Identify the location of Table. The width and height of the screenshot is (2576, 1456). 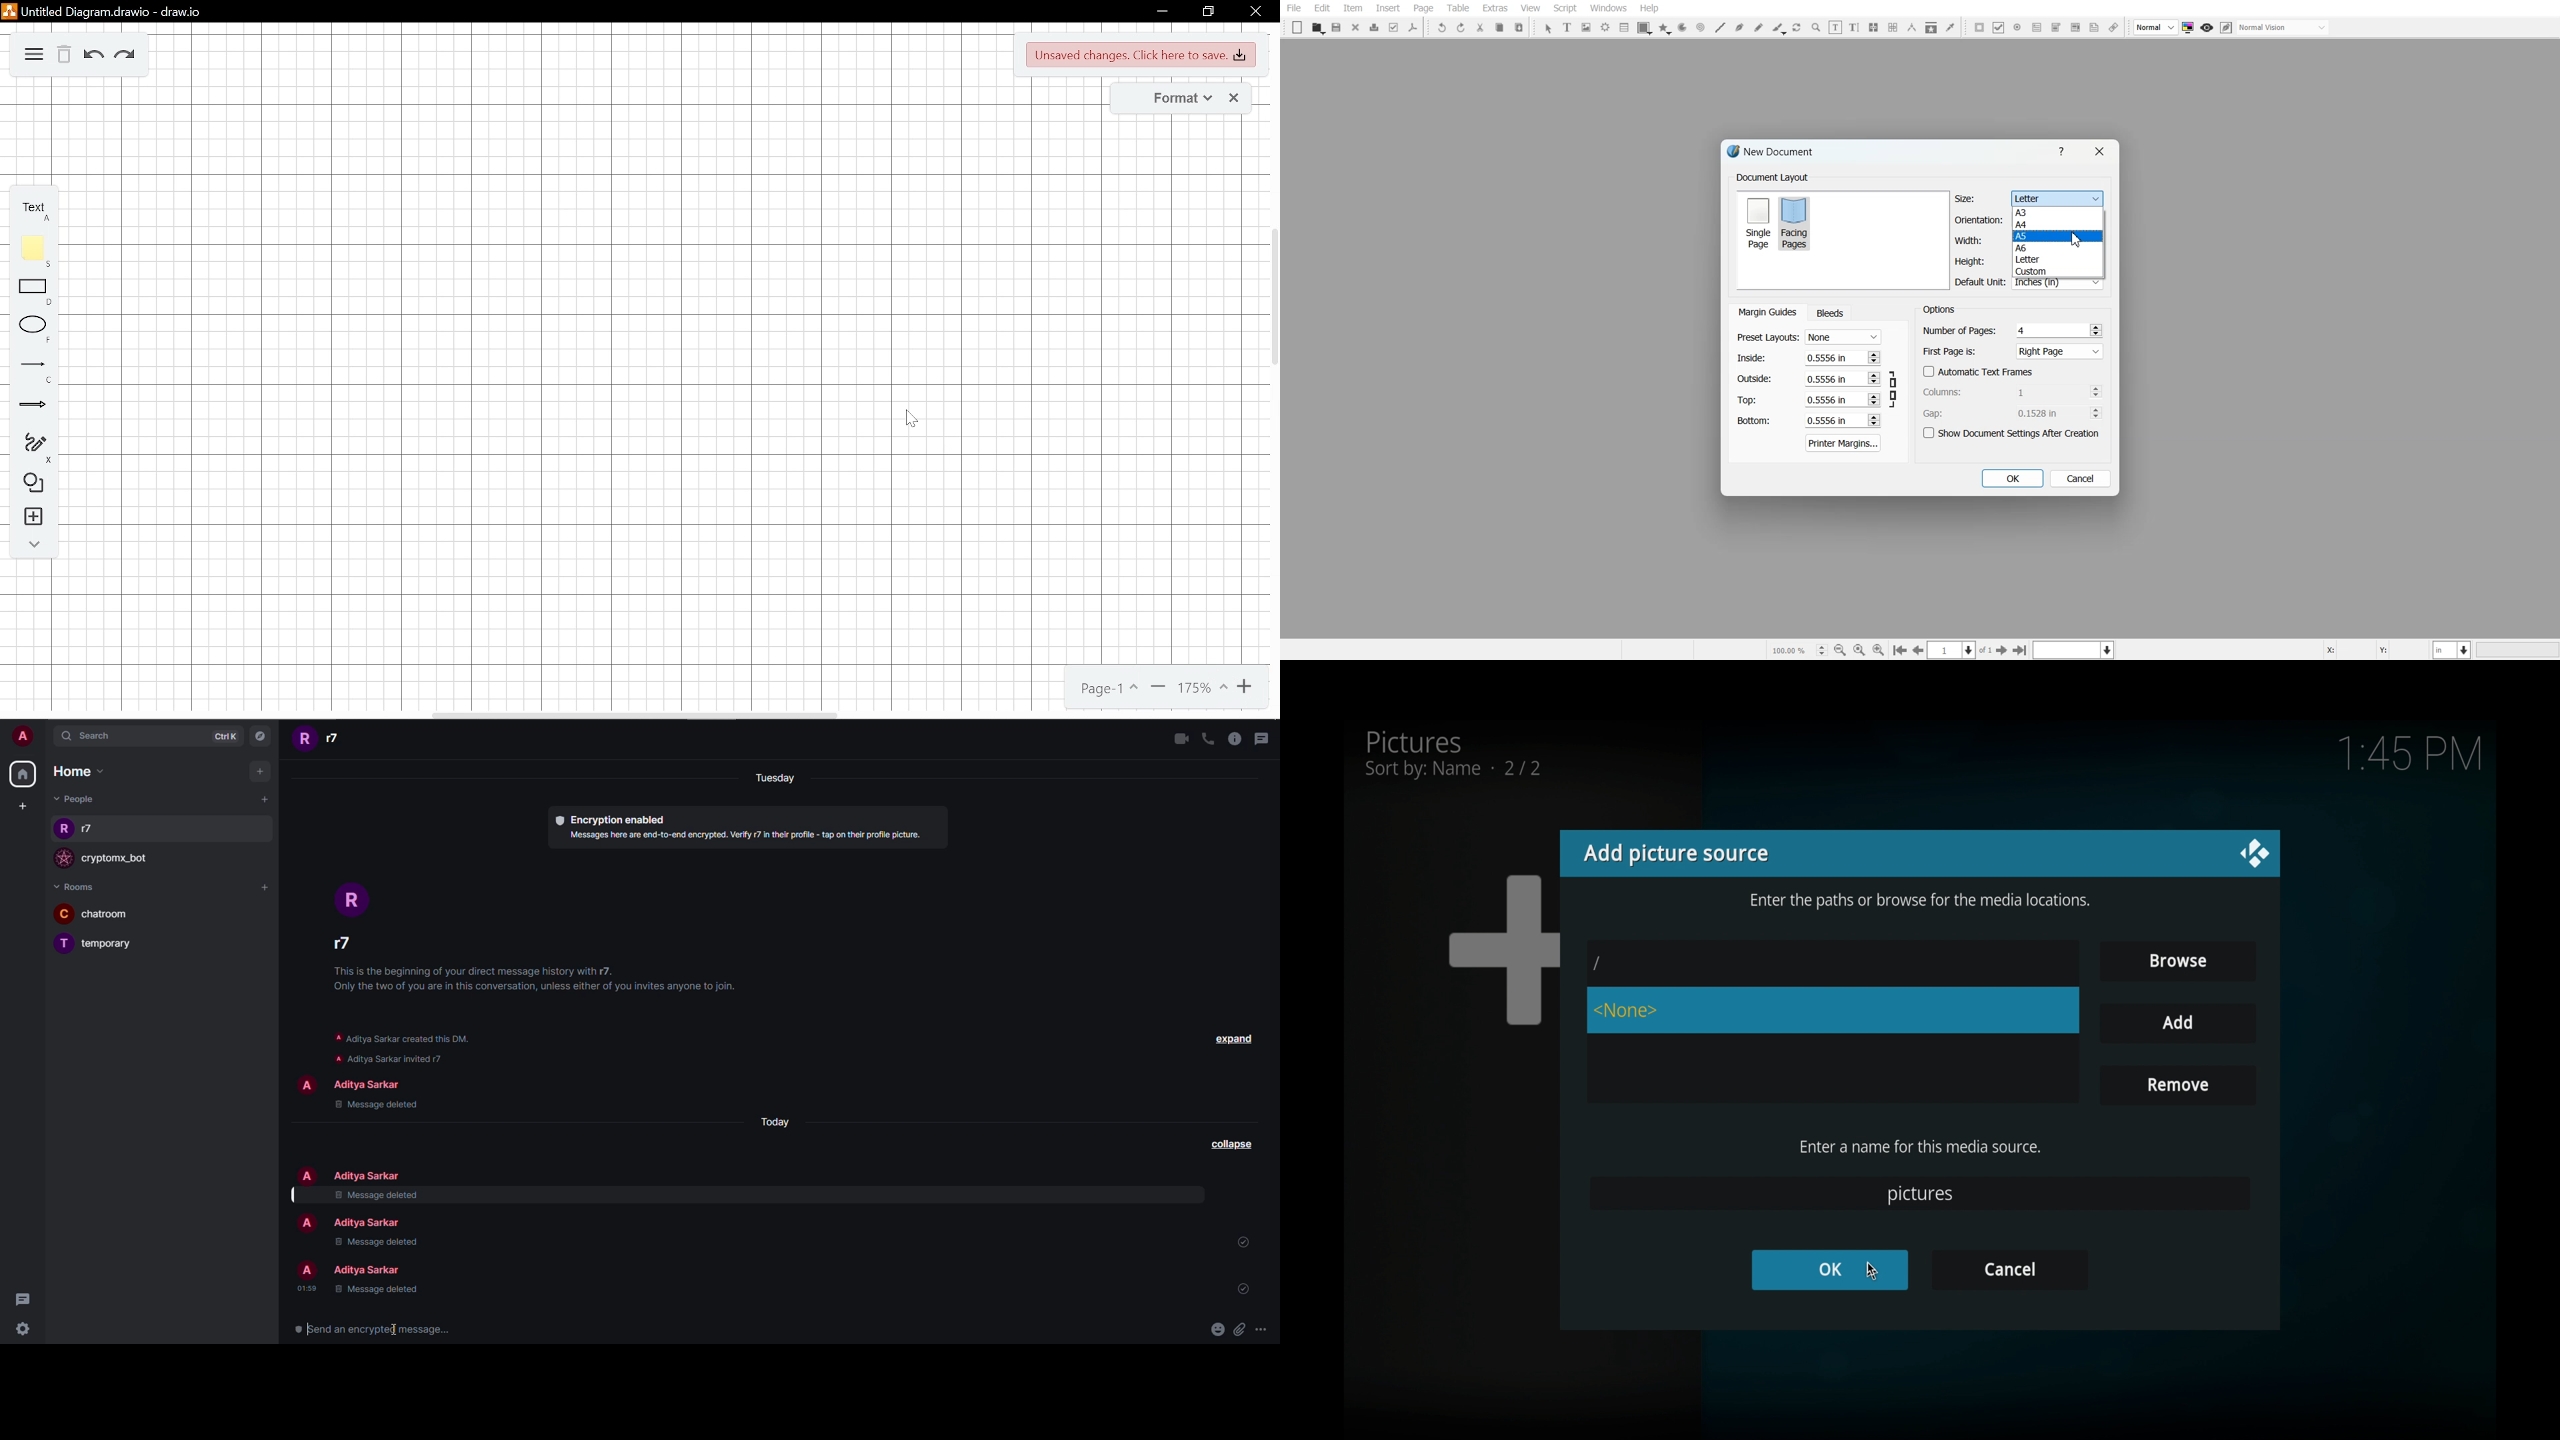
(1457, 8).